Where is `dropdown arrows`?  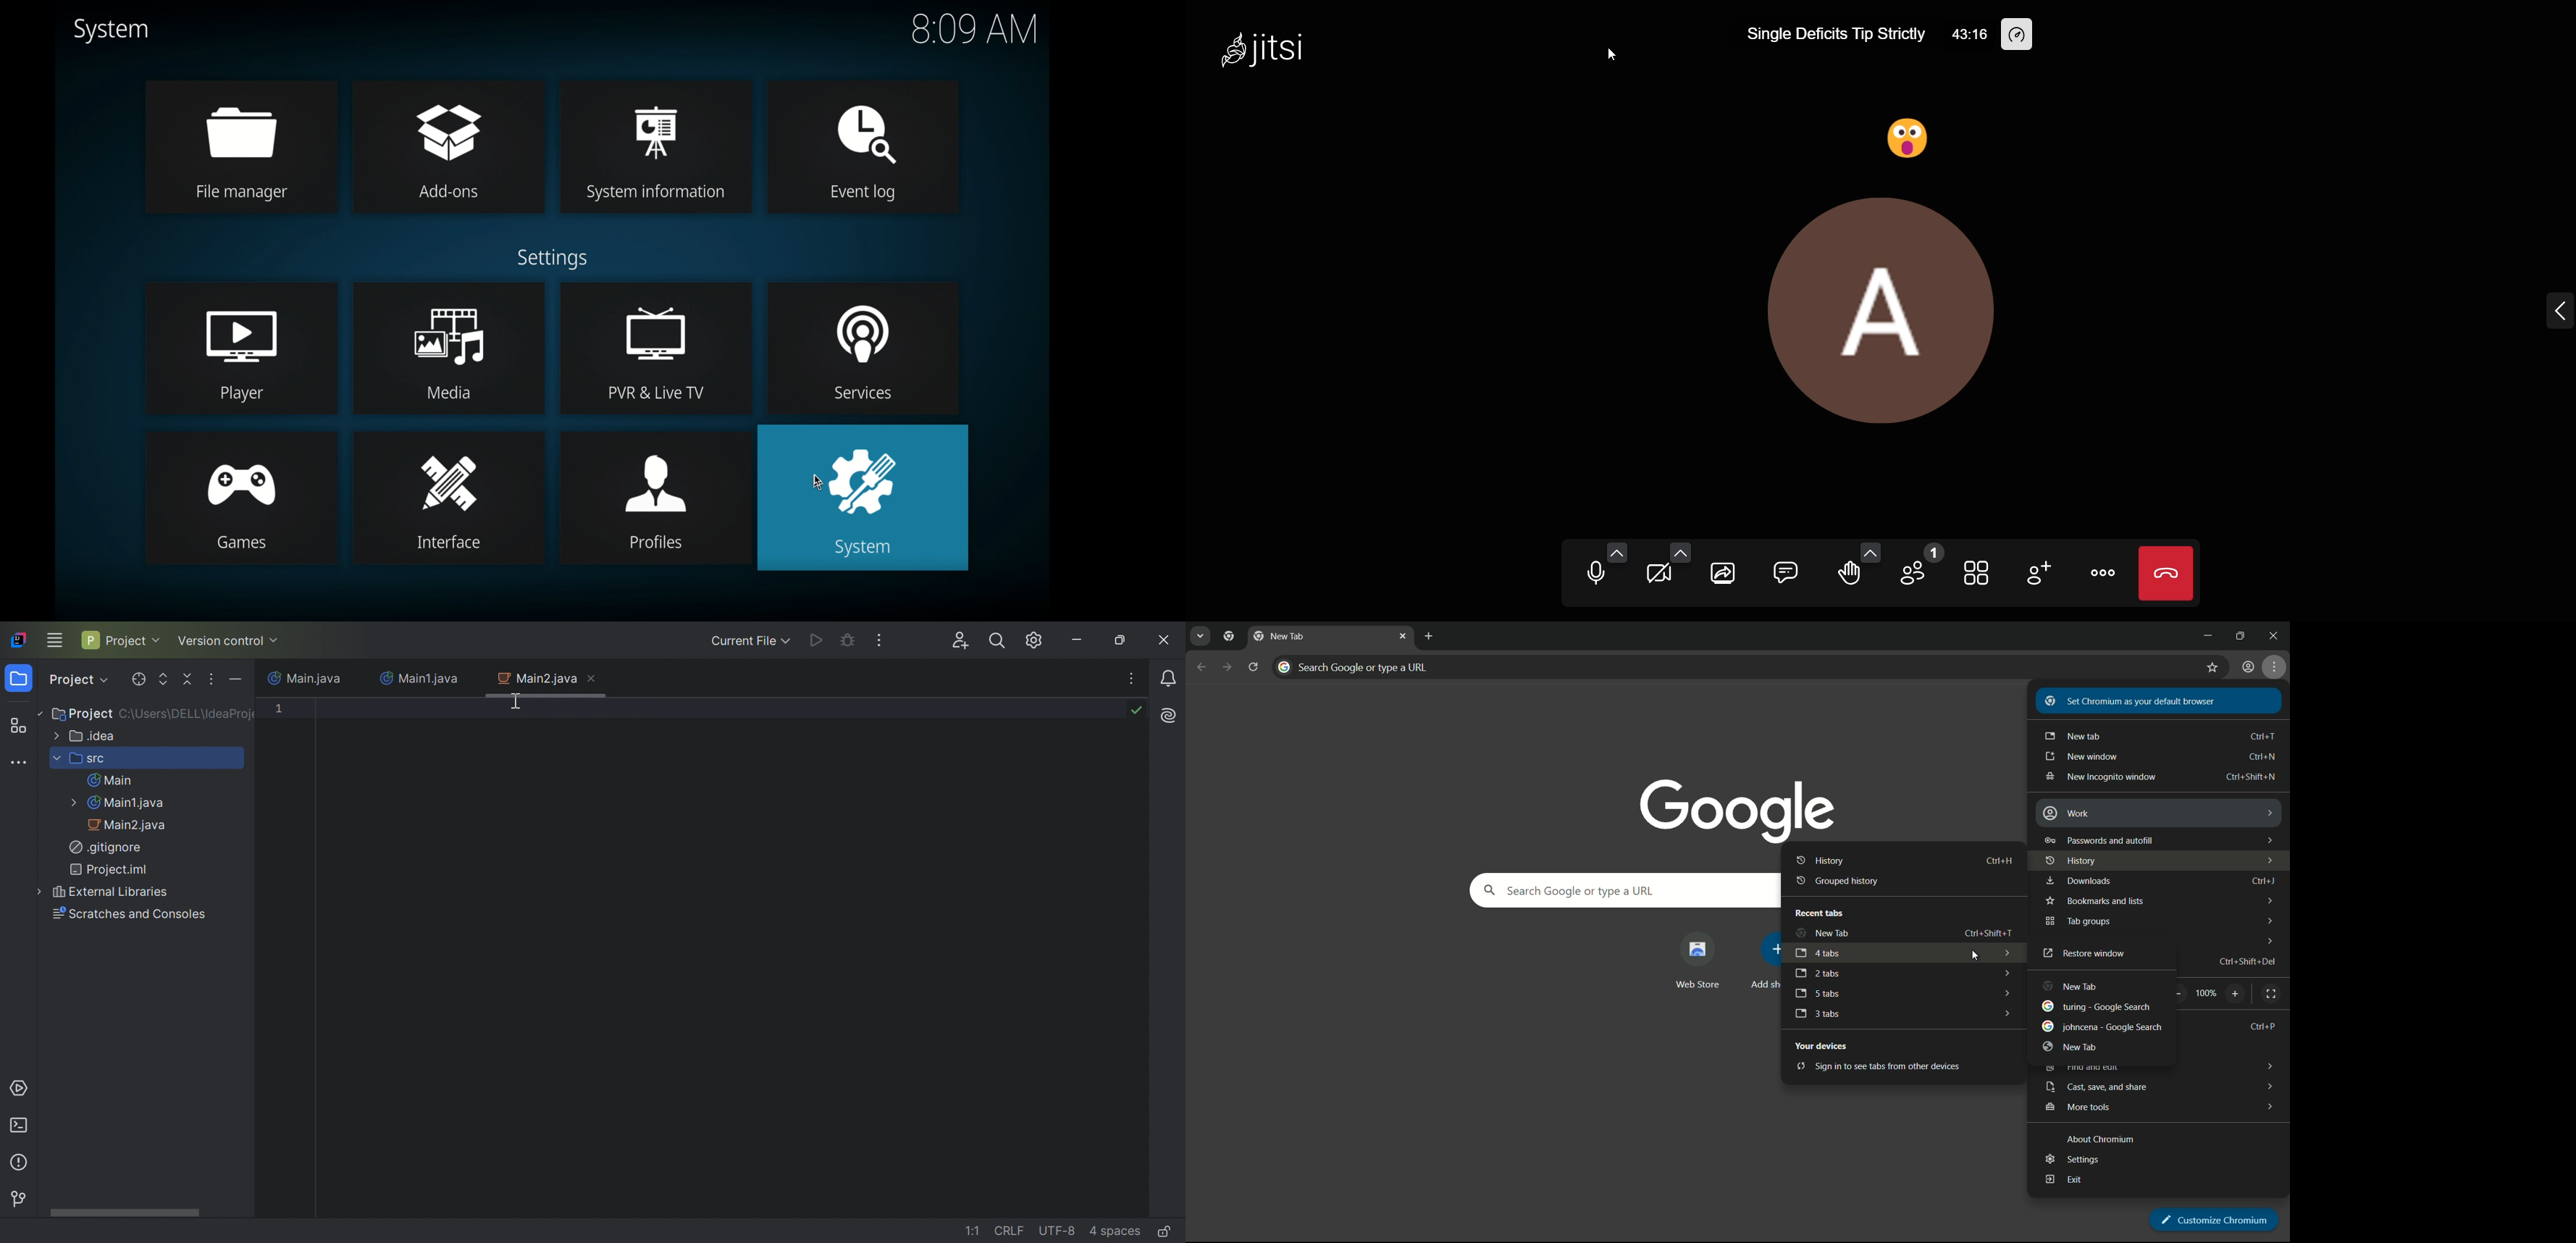
dropdown arrows is located at coordinates (2270, 1086).